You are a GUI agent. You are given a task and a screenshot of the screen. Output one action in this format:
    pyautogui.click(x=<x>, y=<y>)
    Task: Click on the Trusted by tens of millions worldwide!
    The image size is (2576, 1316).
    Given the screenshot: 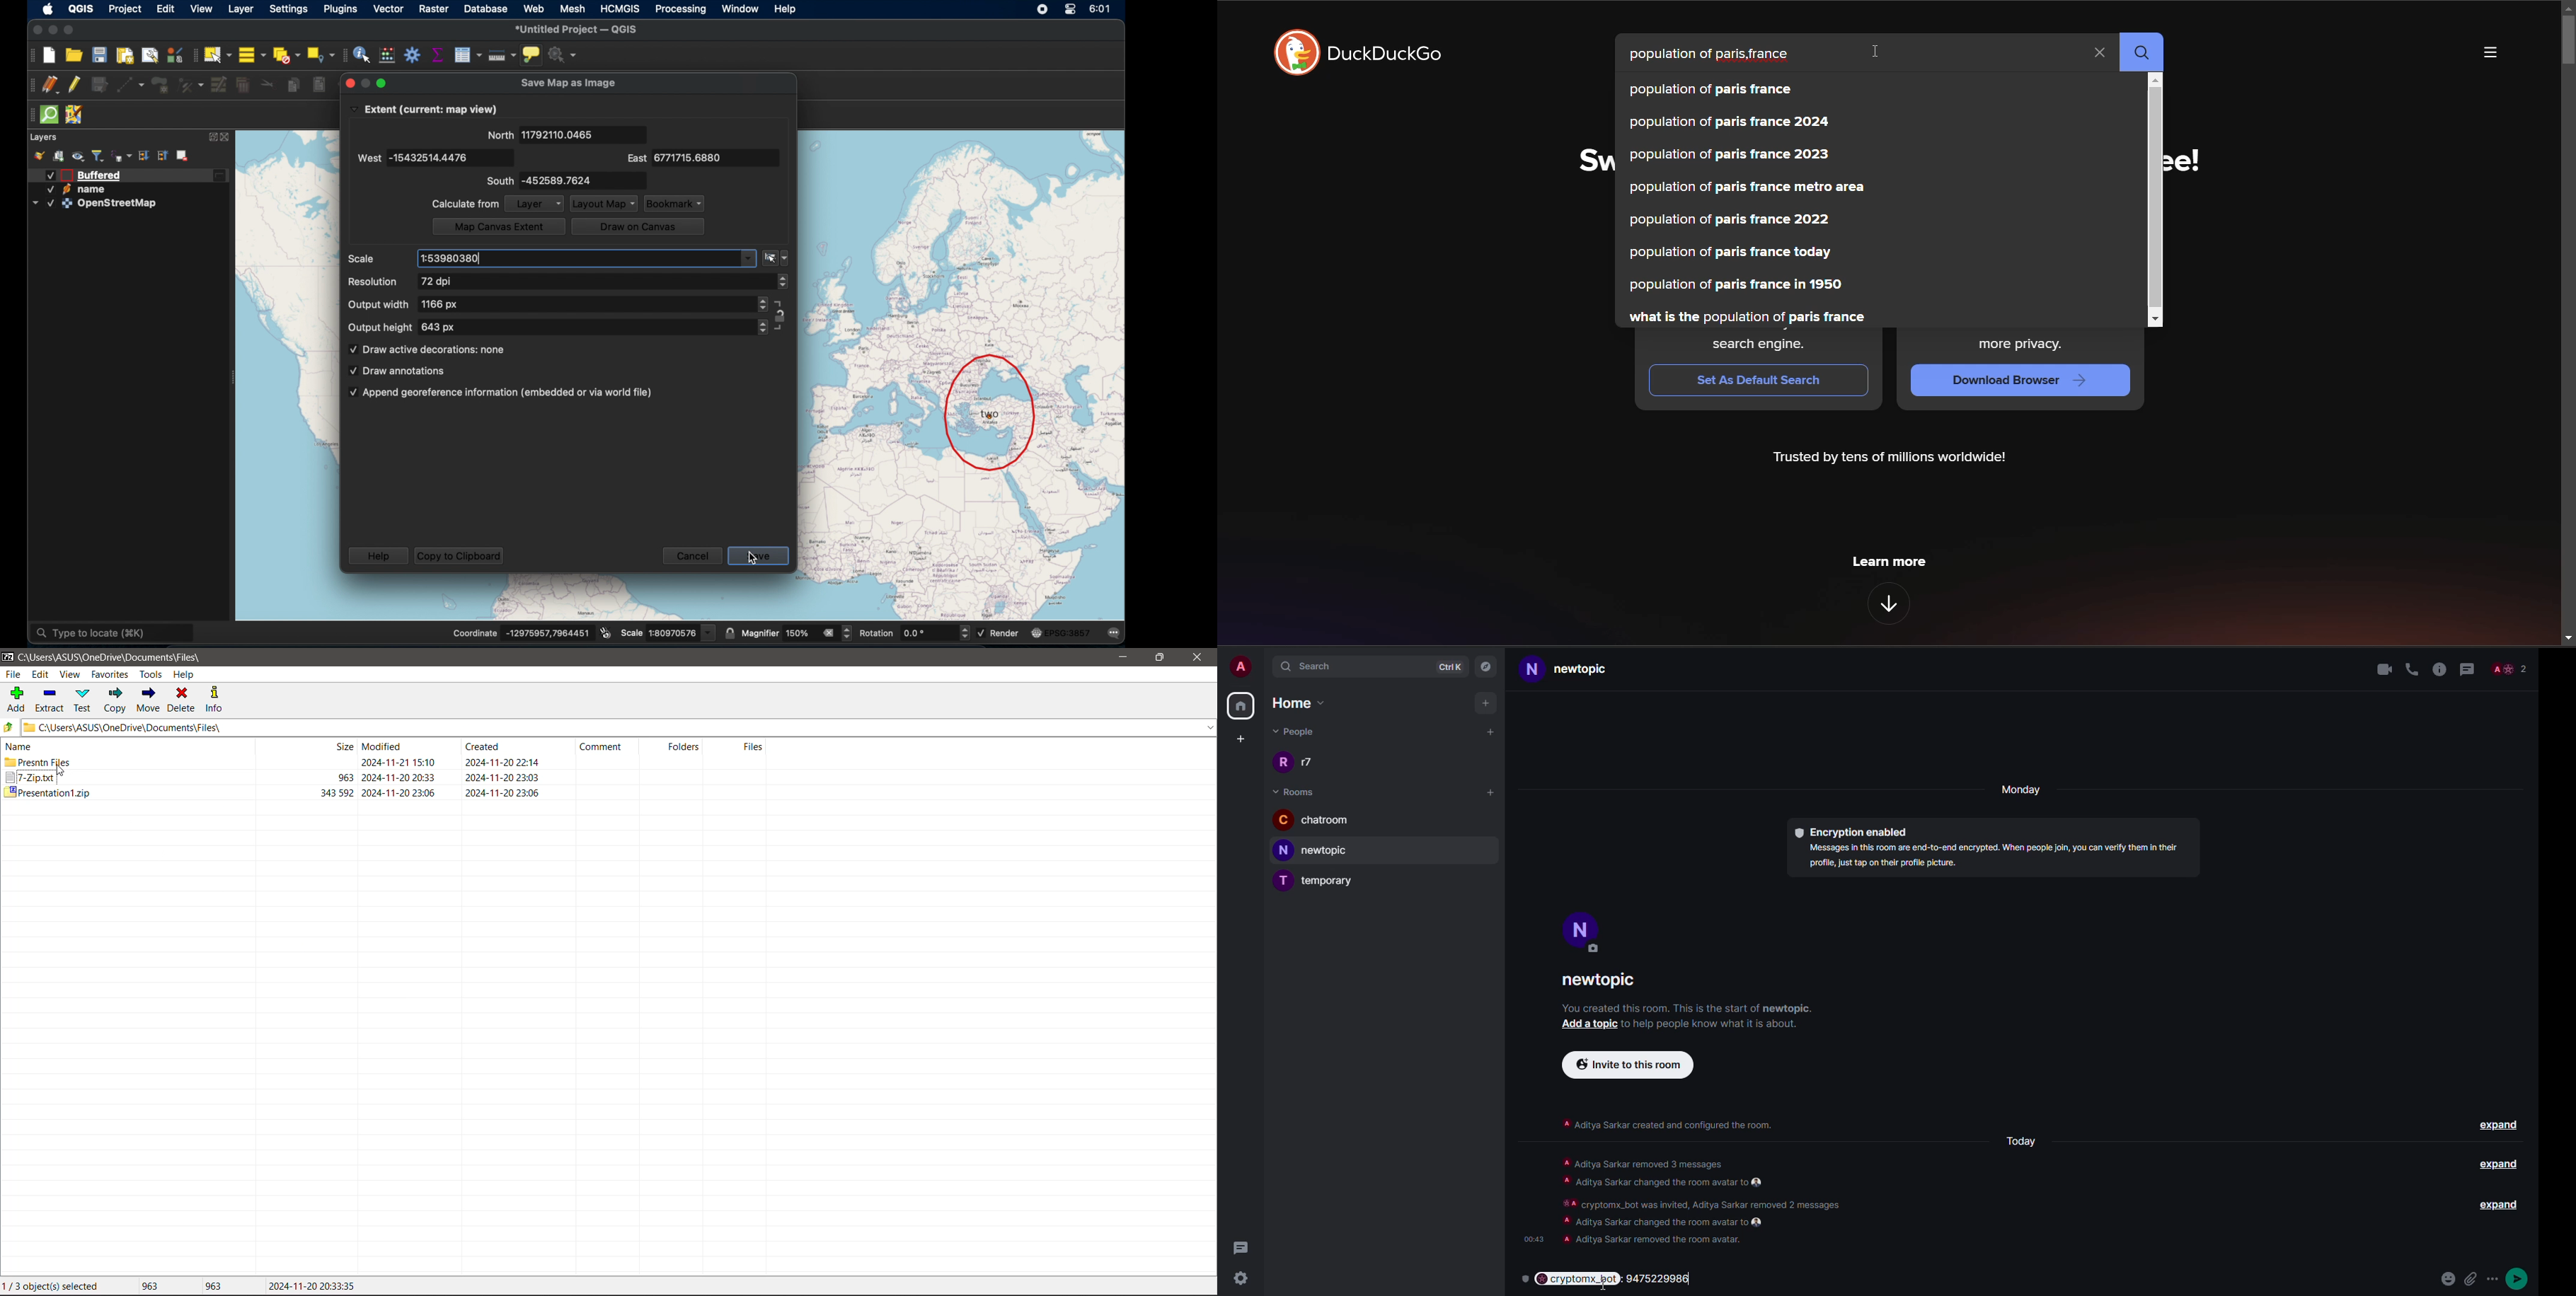 What is the action you would take?
    pyautogui.click(x=1894, y=460)
    